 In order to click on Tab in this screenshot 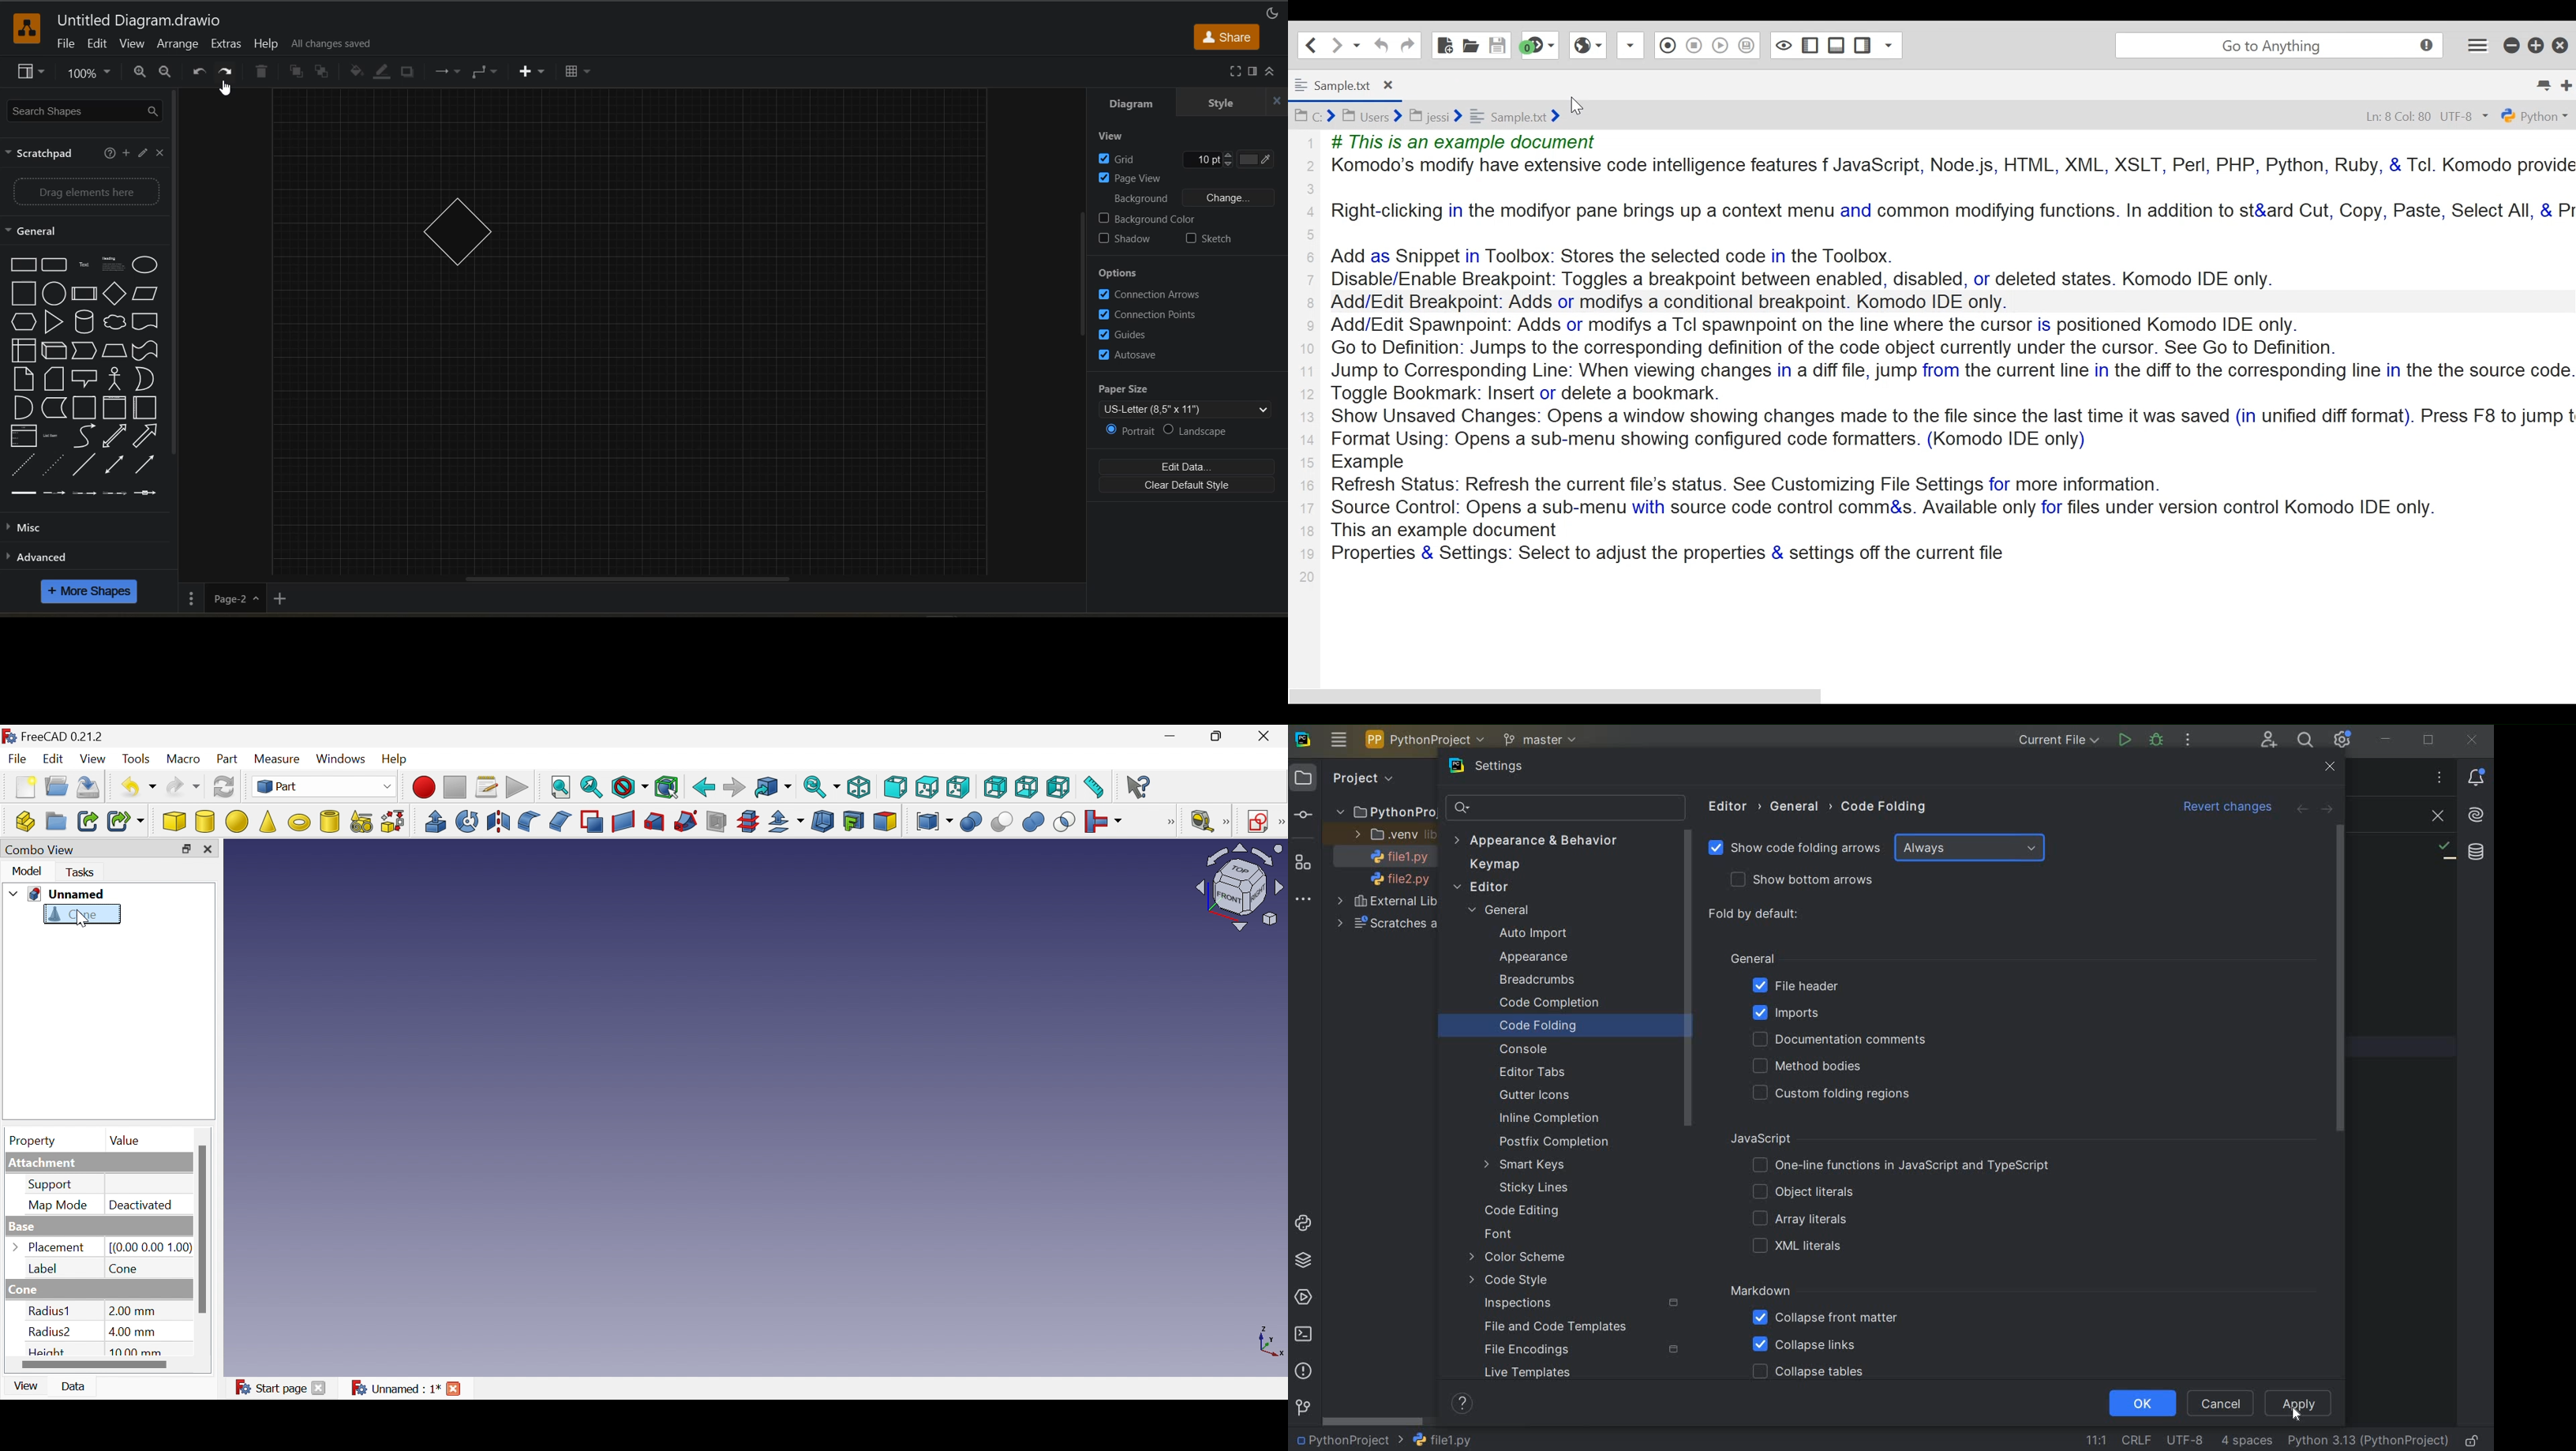, I will do `click(1345, 83)`.